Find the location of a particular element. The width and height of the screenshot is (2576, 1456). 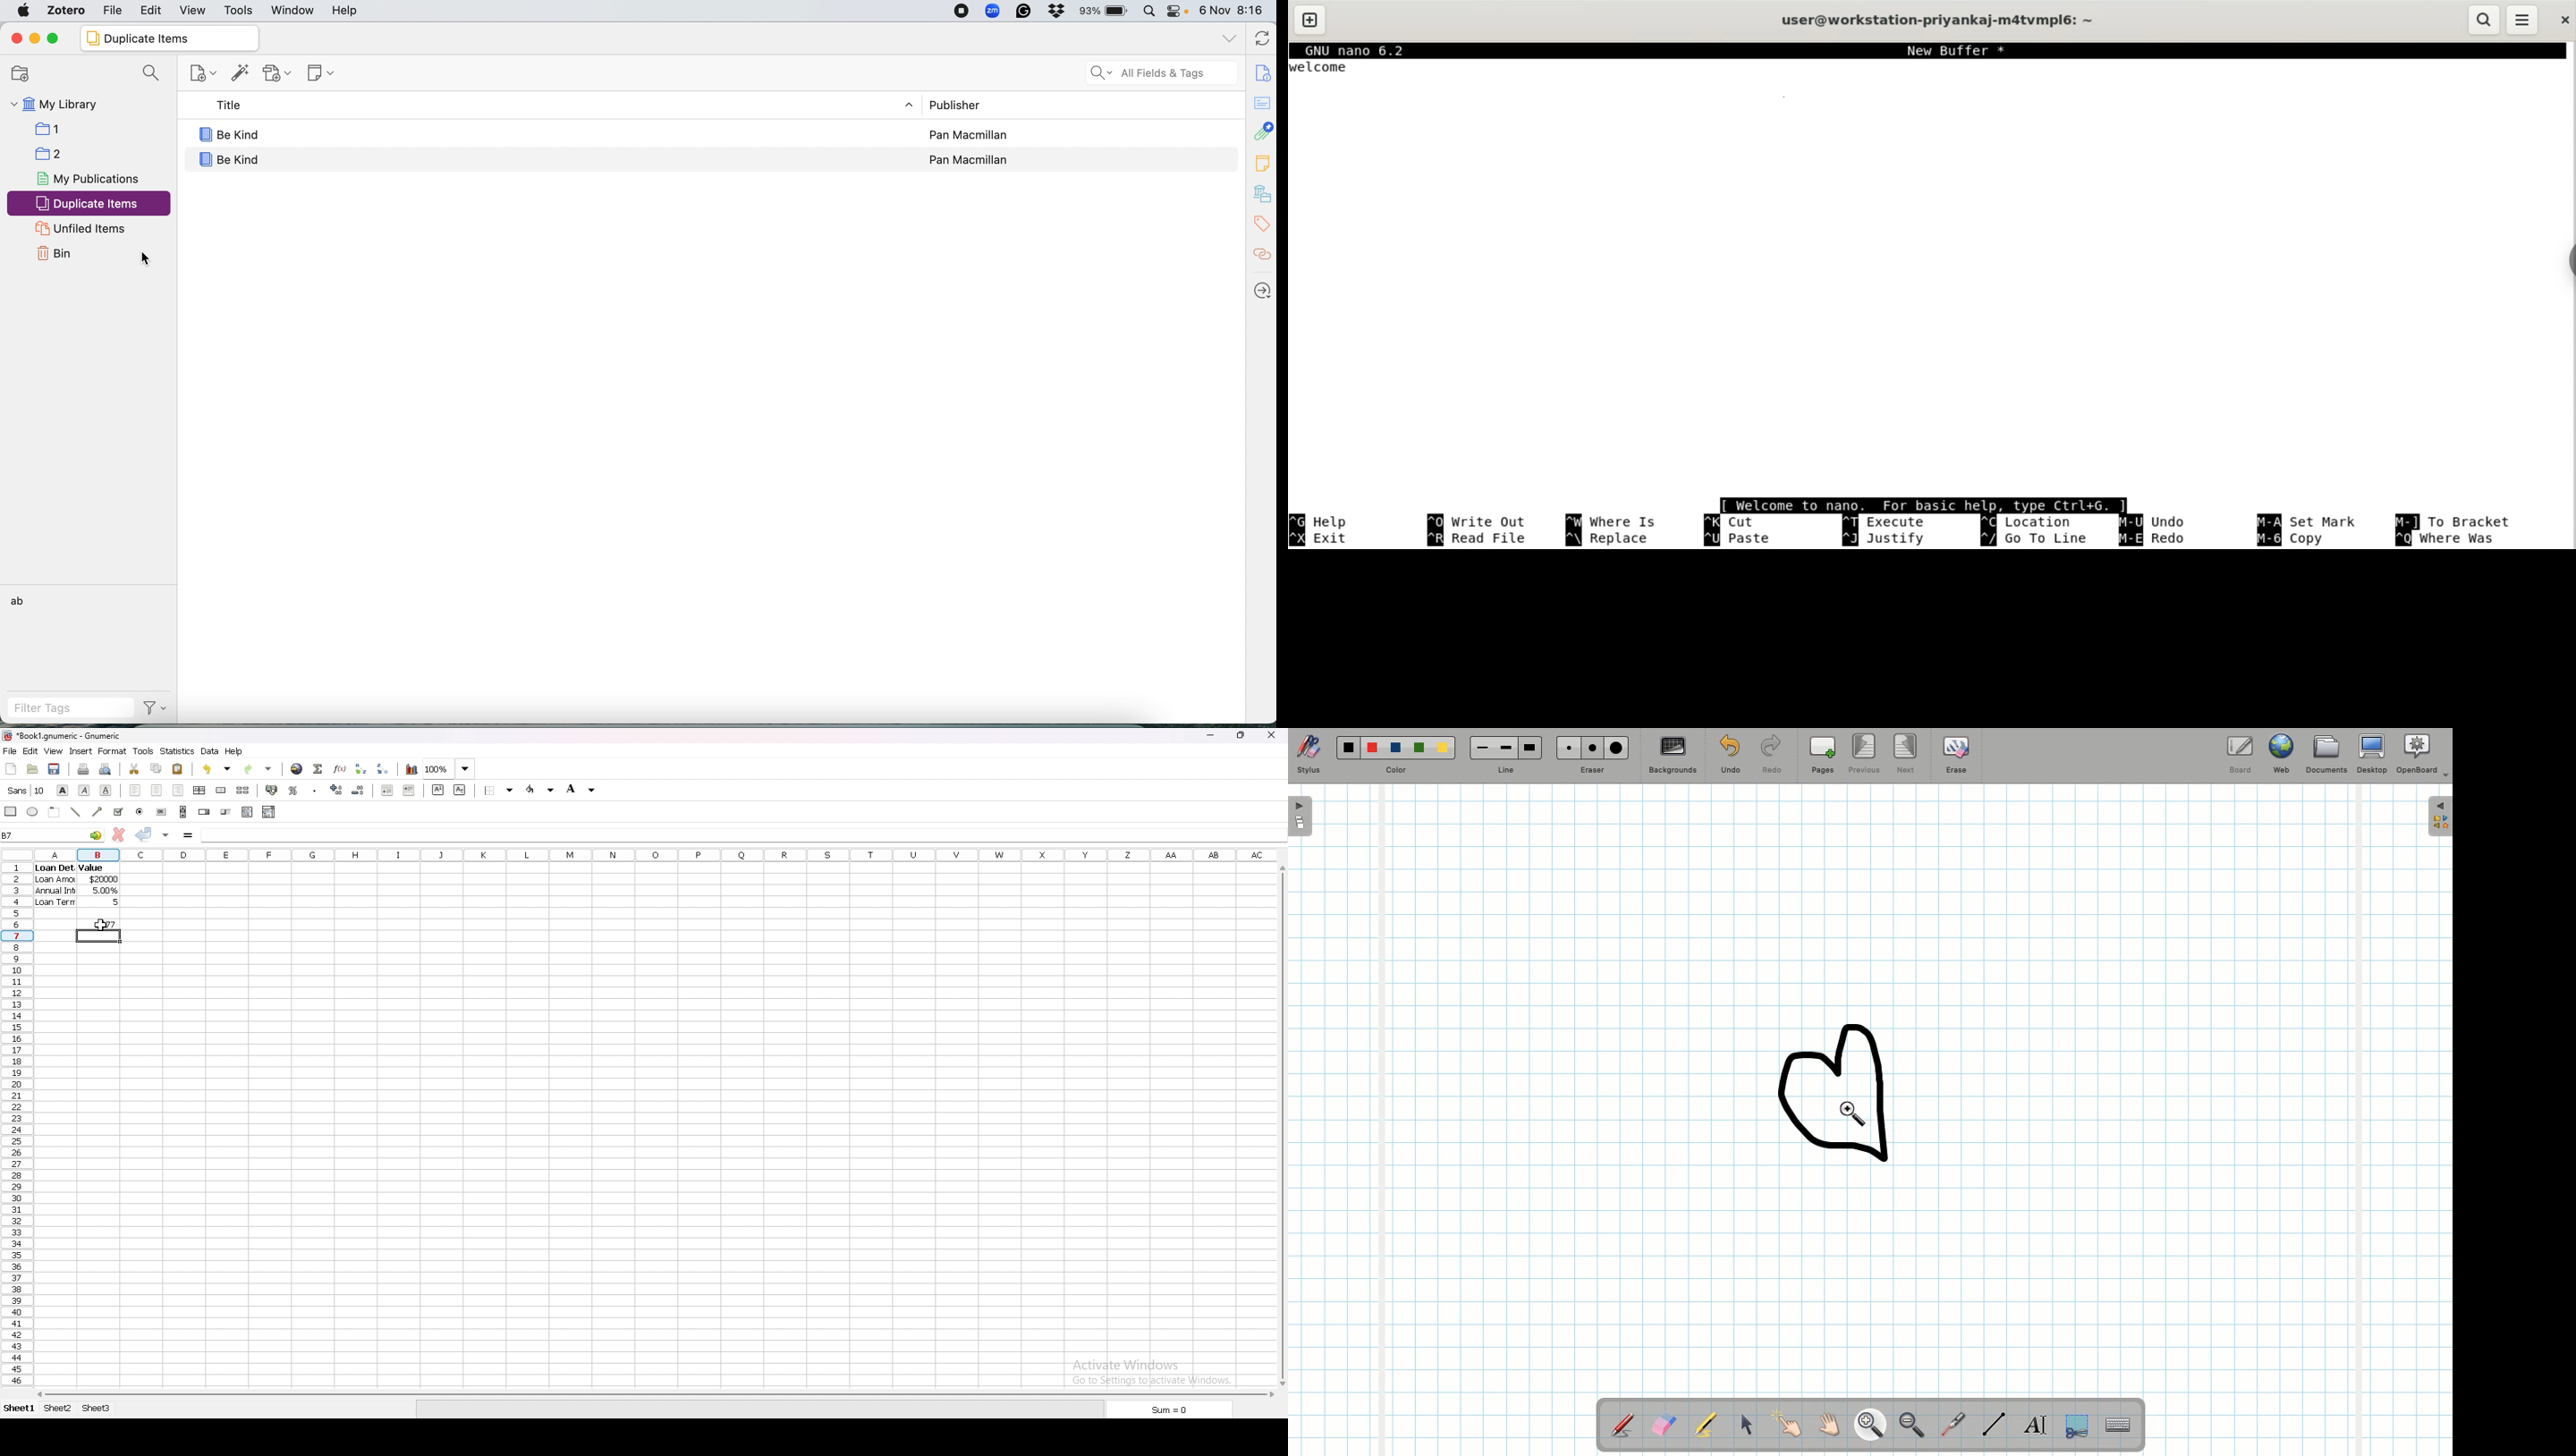

cursor is located at coordinates (147, 262).